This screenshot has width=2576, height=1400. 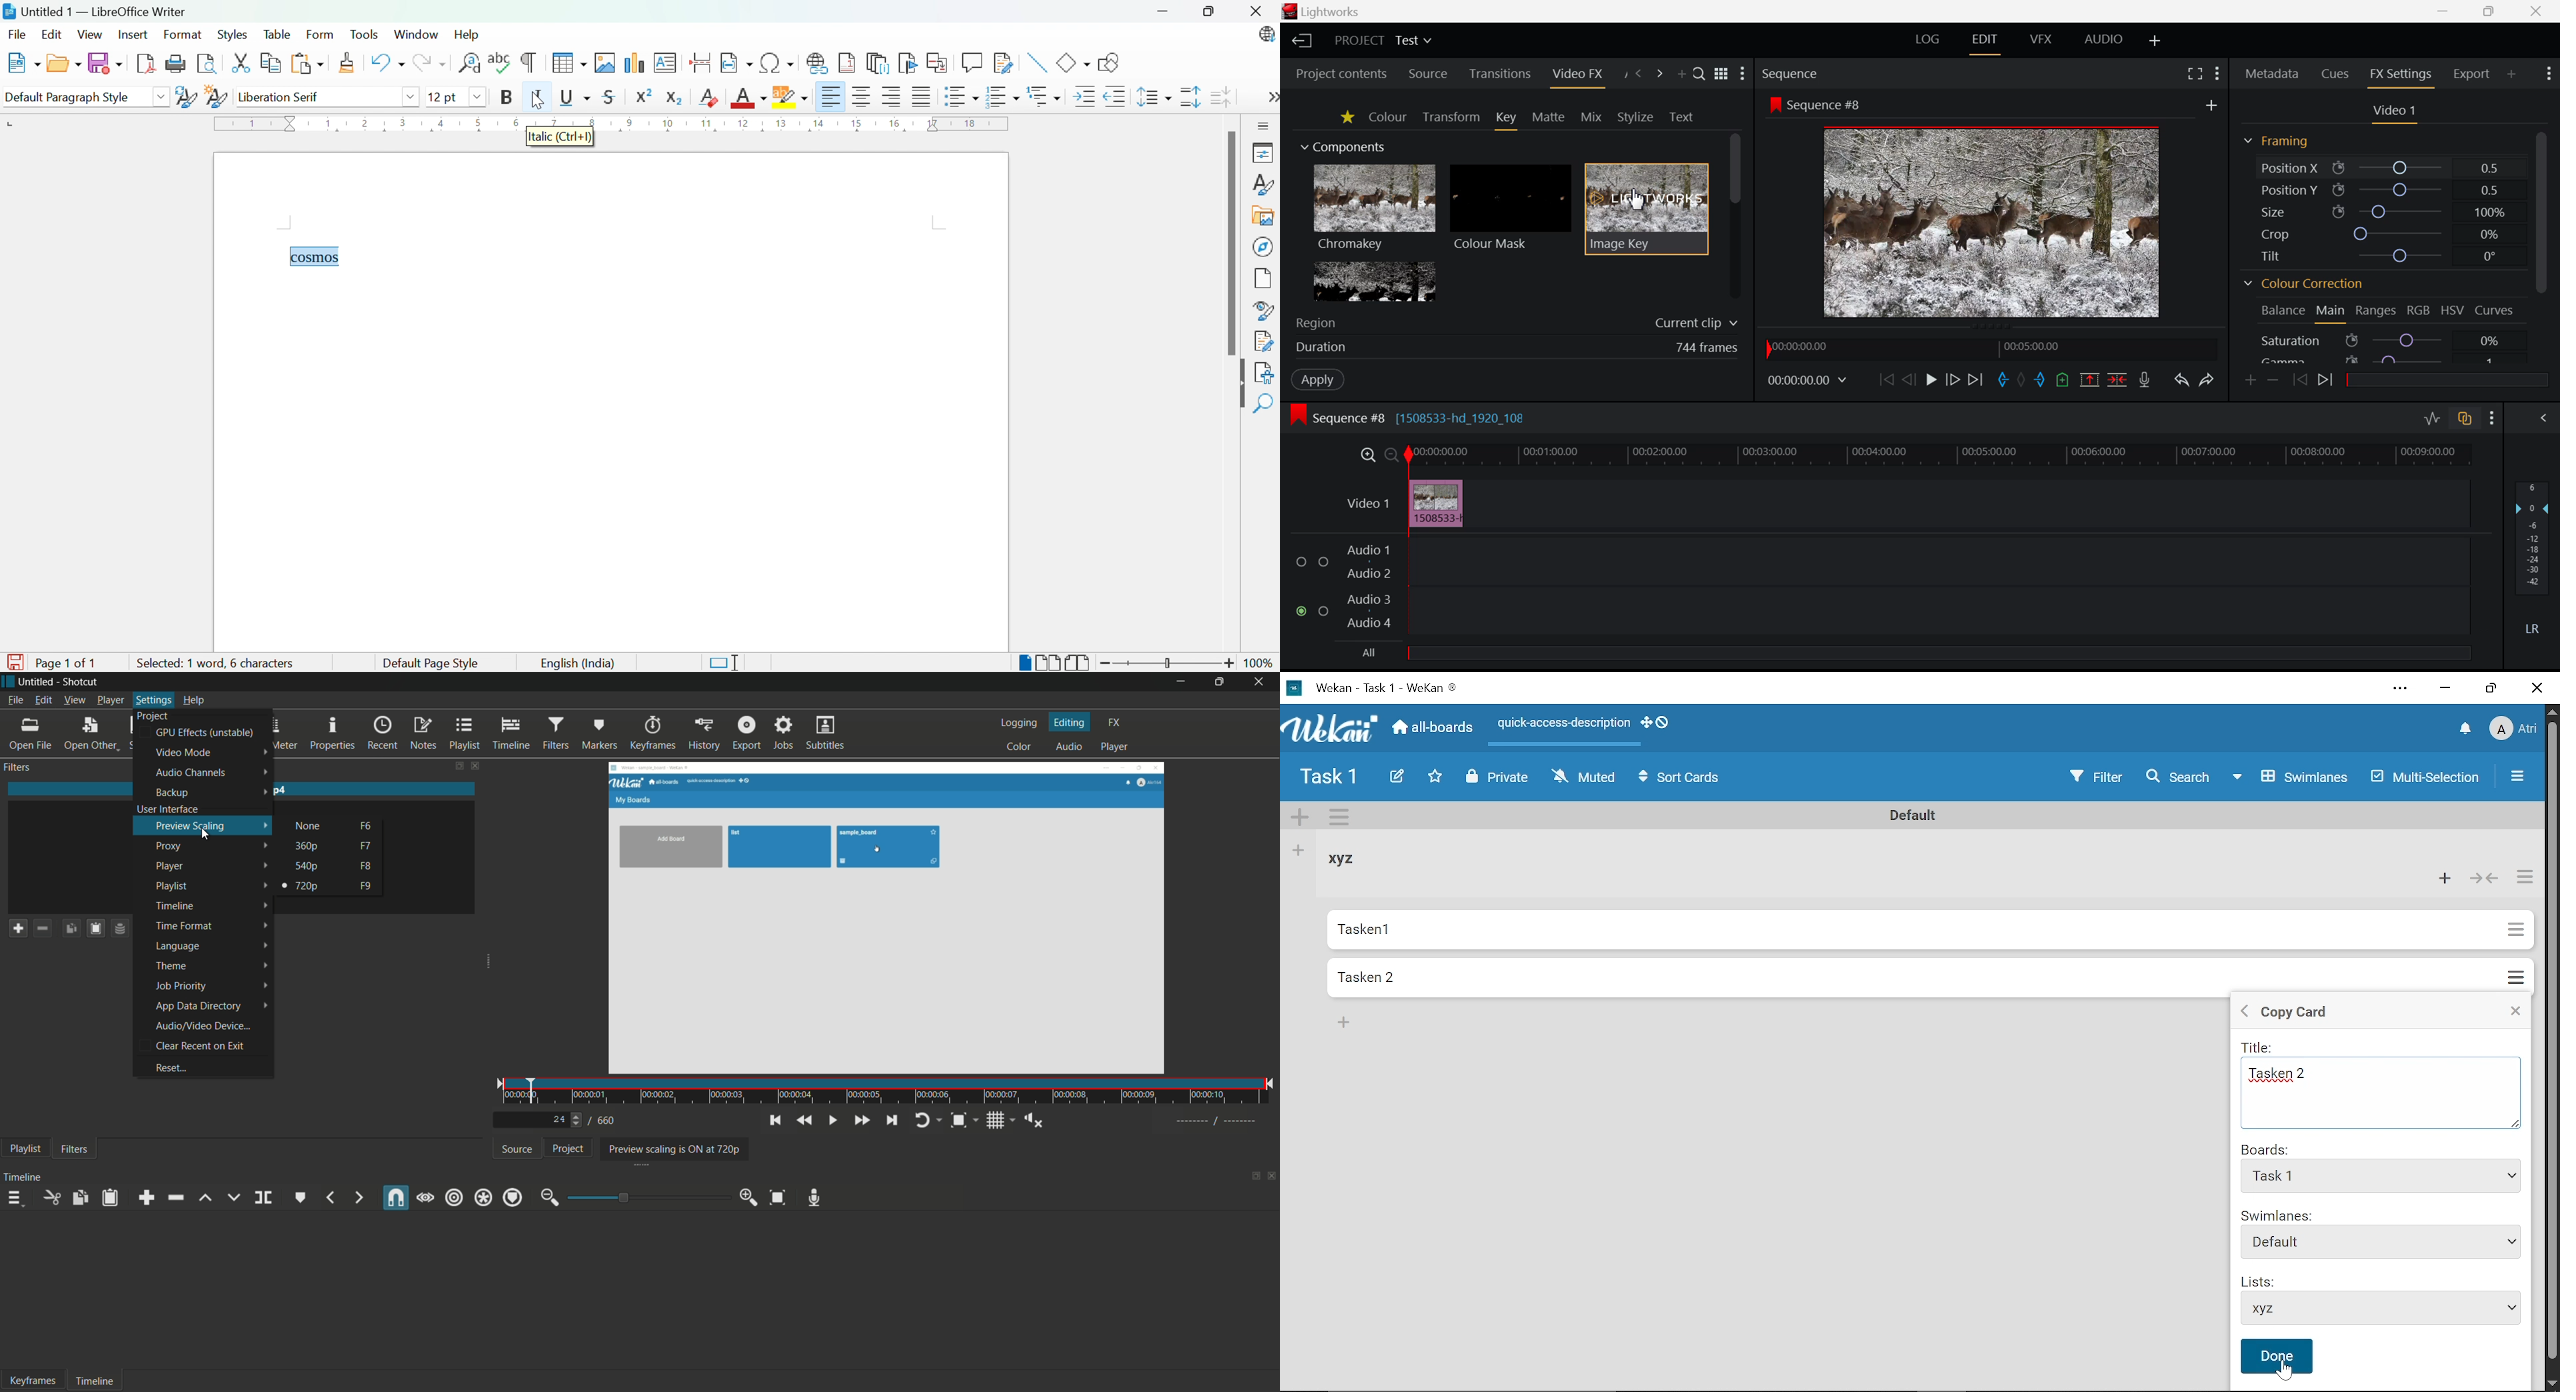 I want to click on Align right, so click(x=895, y=98).